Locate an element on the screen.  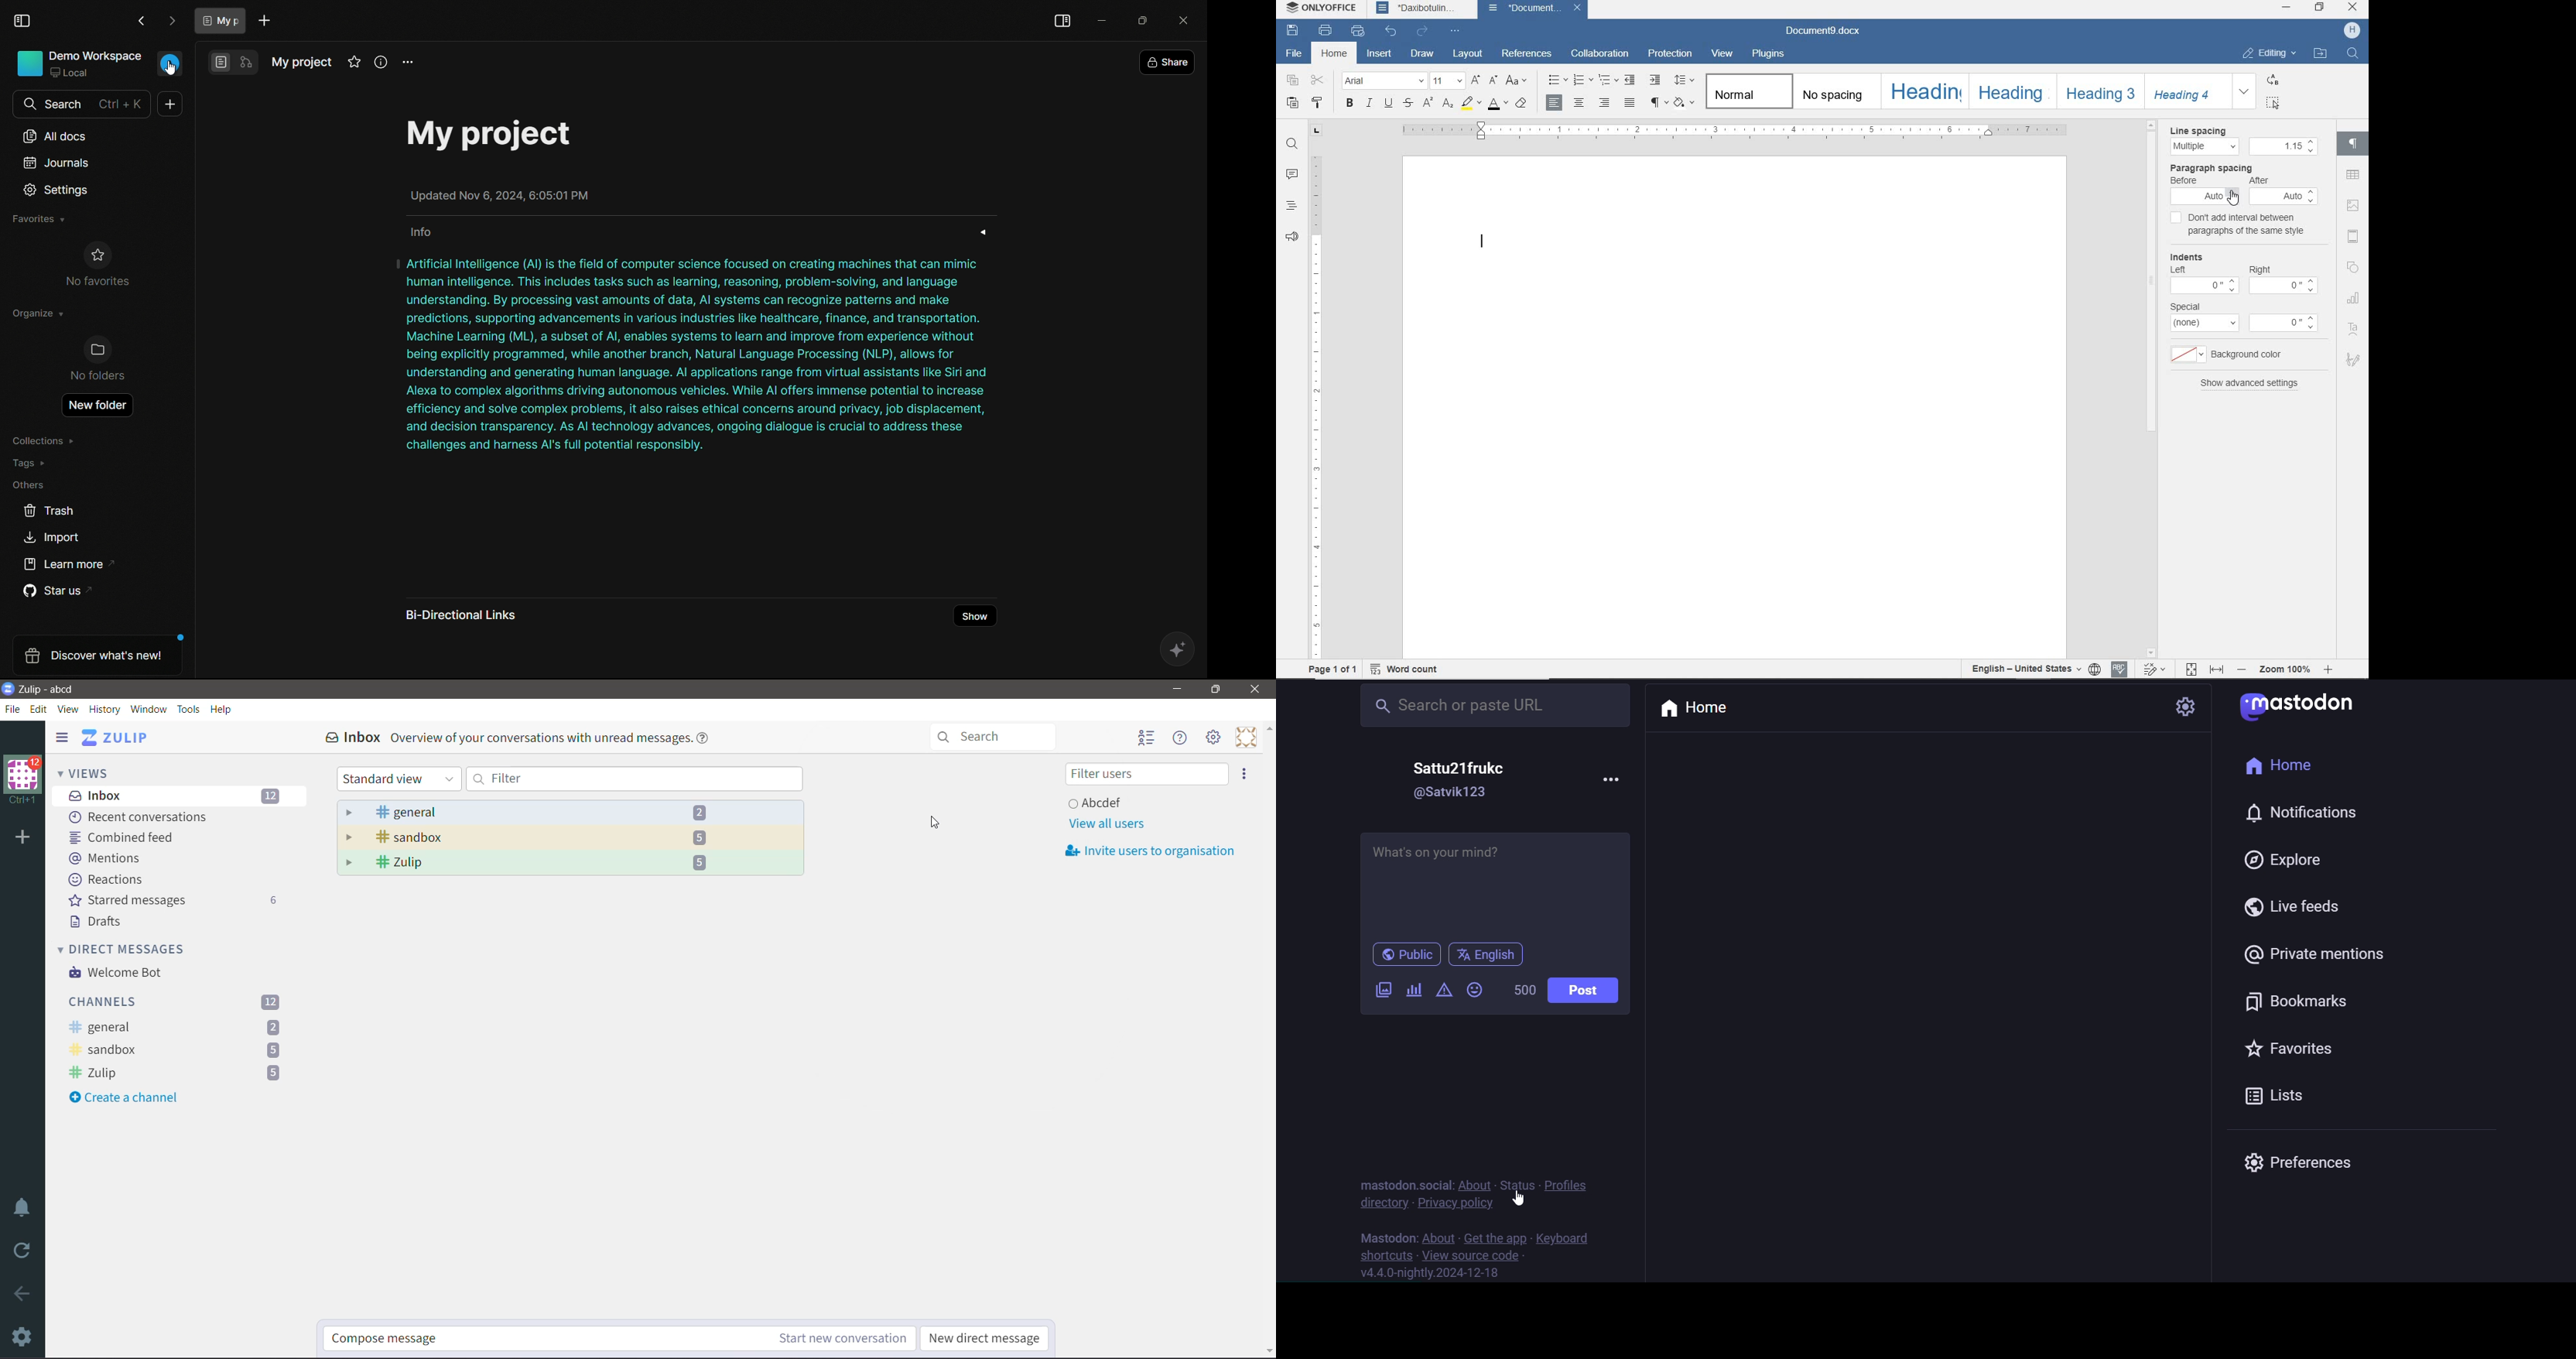
Vertical Scroll Bar is located at coordinates (1268, 1040).